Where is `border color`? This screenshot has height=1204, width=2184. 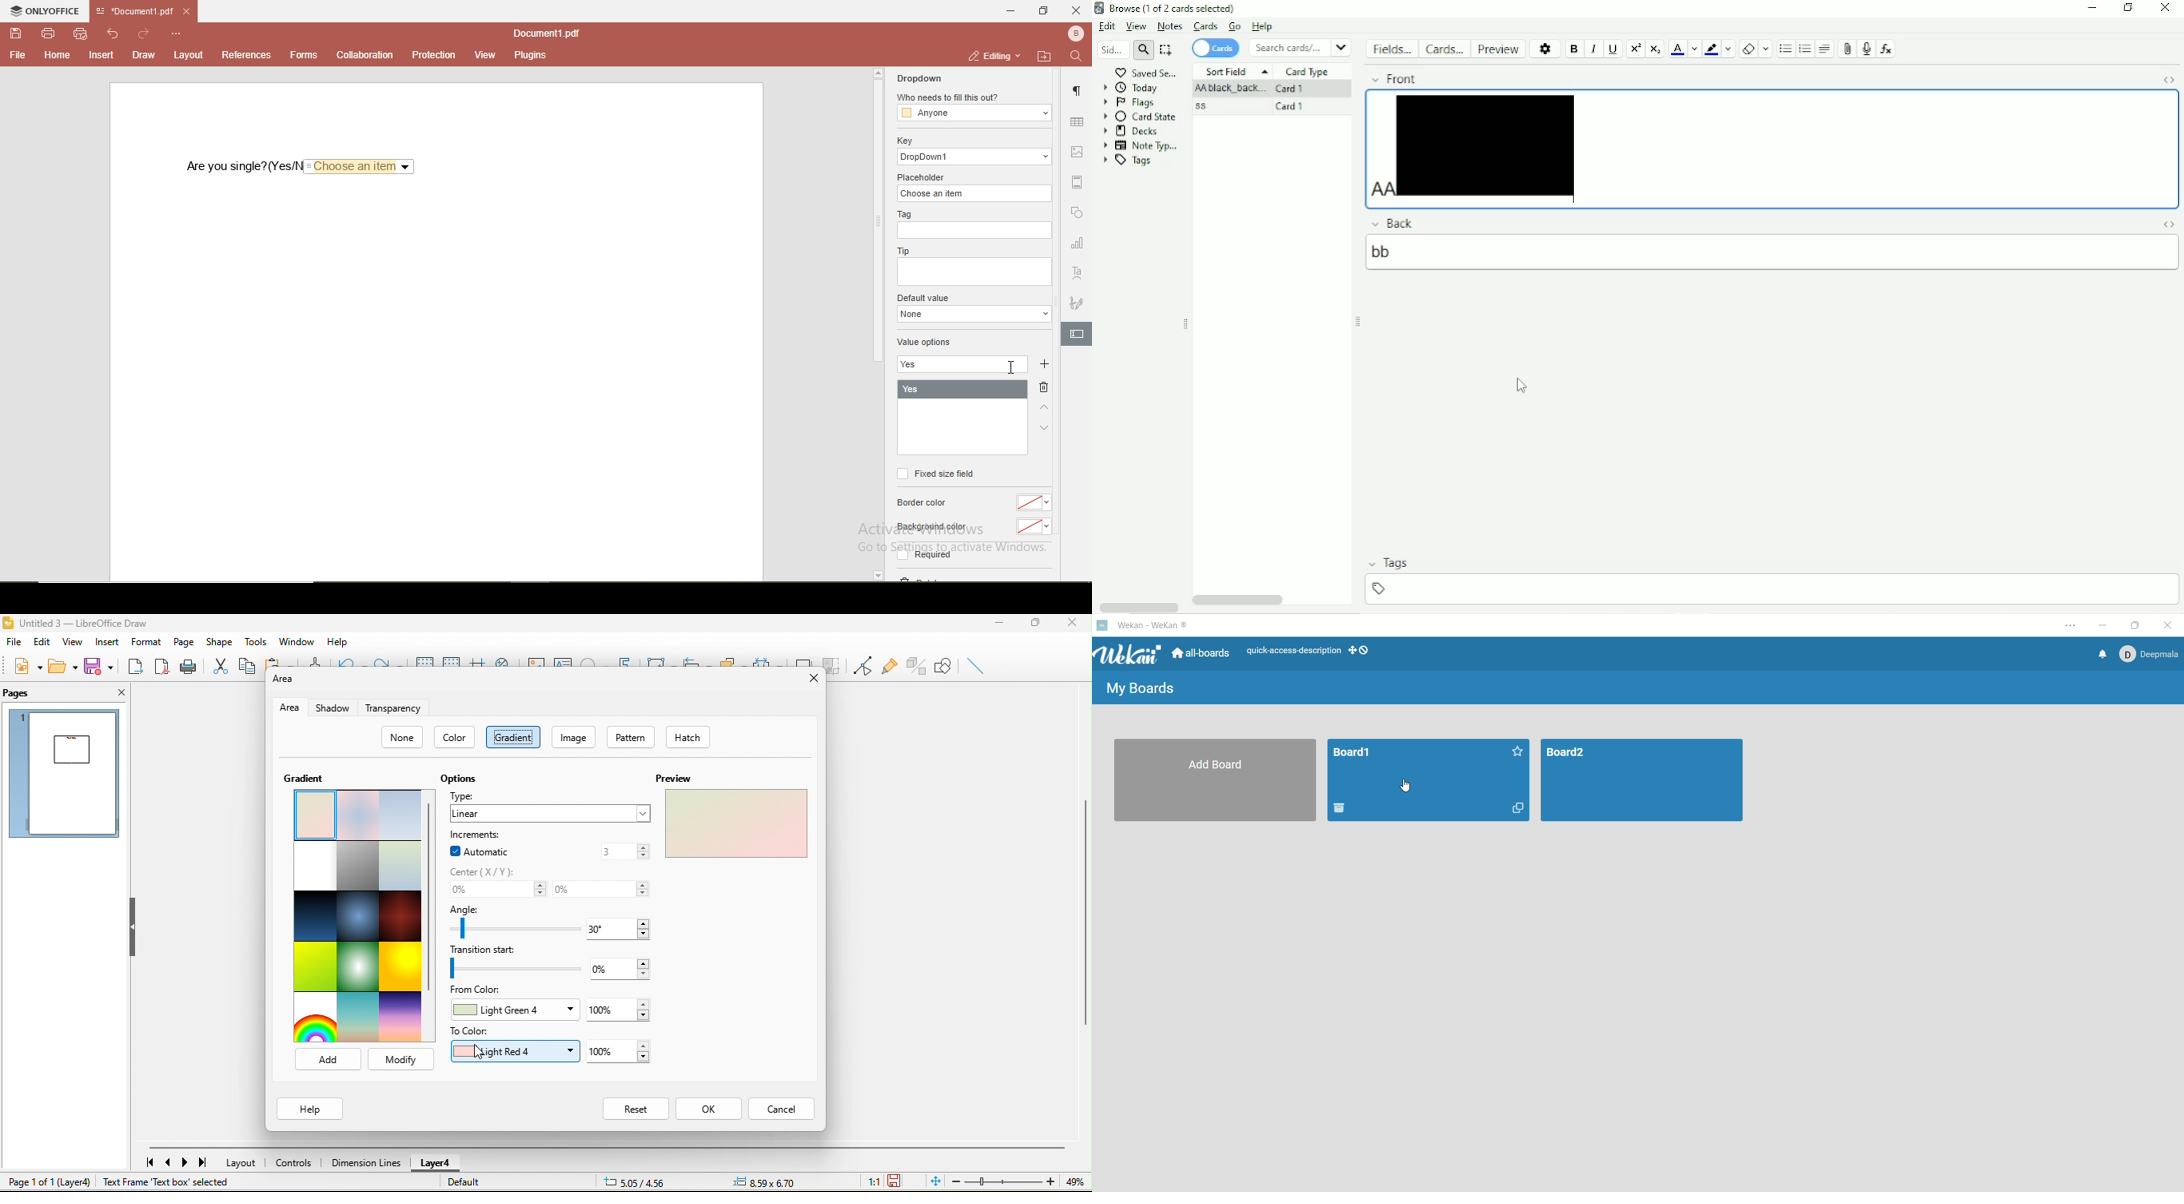
border color is located at coordinates (923, 505).